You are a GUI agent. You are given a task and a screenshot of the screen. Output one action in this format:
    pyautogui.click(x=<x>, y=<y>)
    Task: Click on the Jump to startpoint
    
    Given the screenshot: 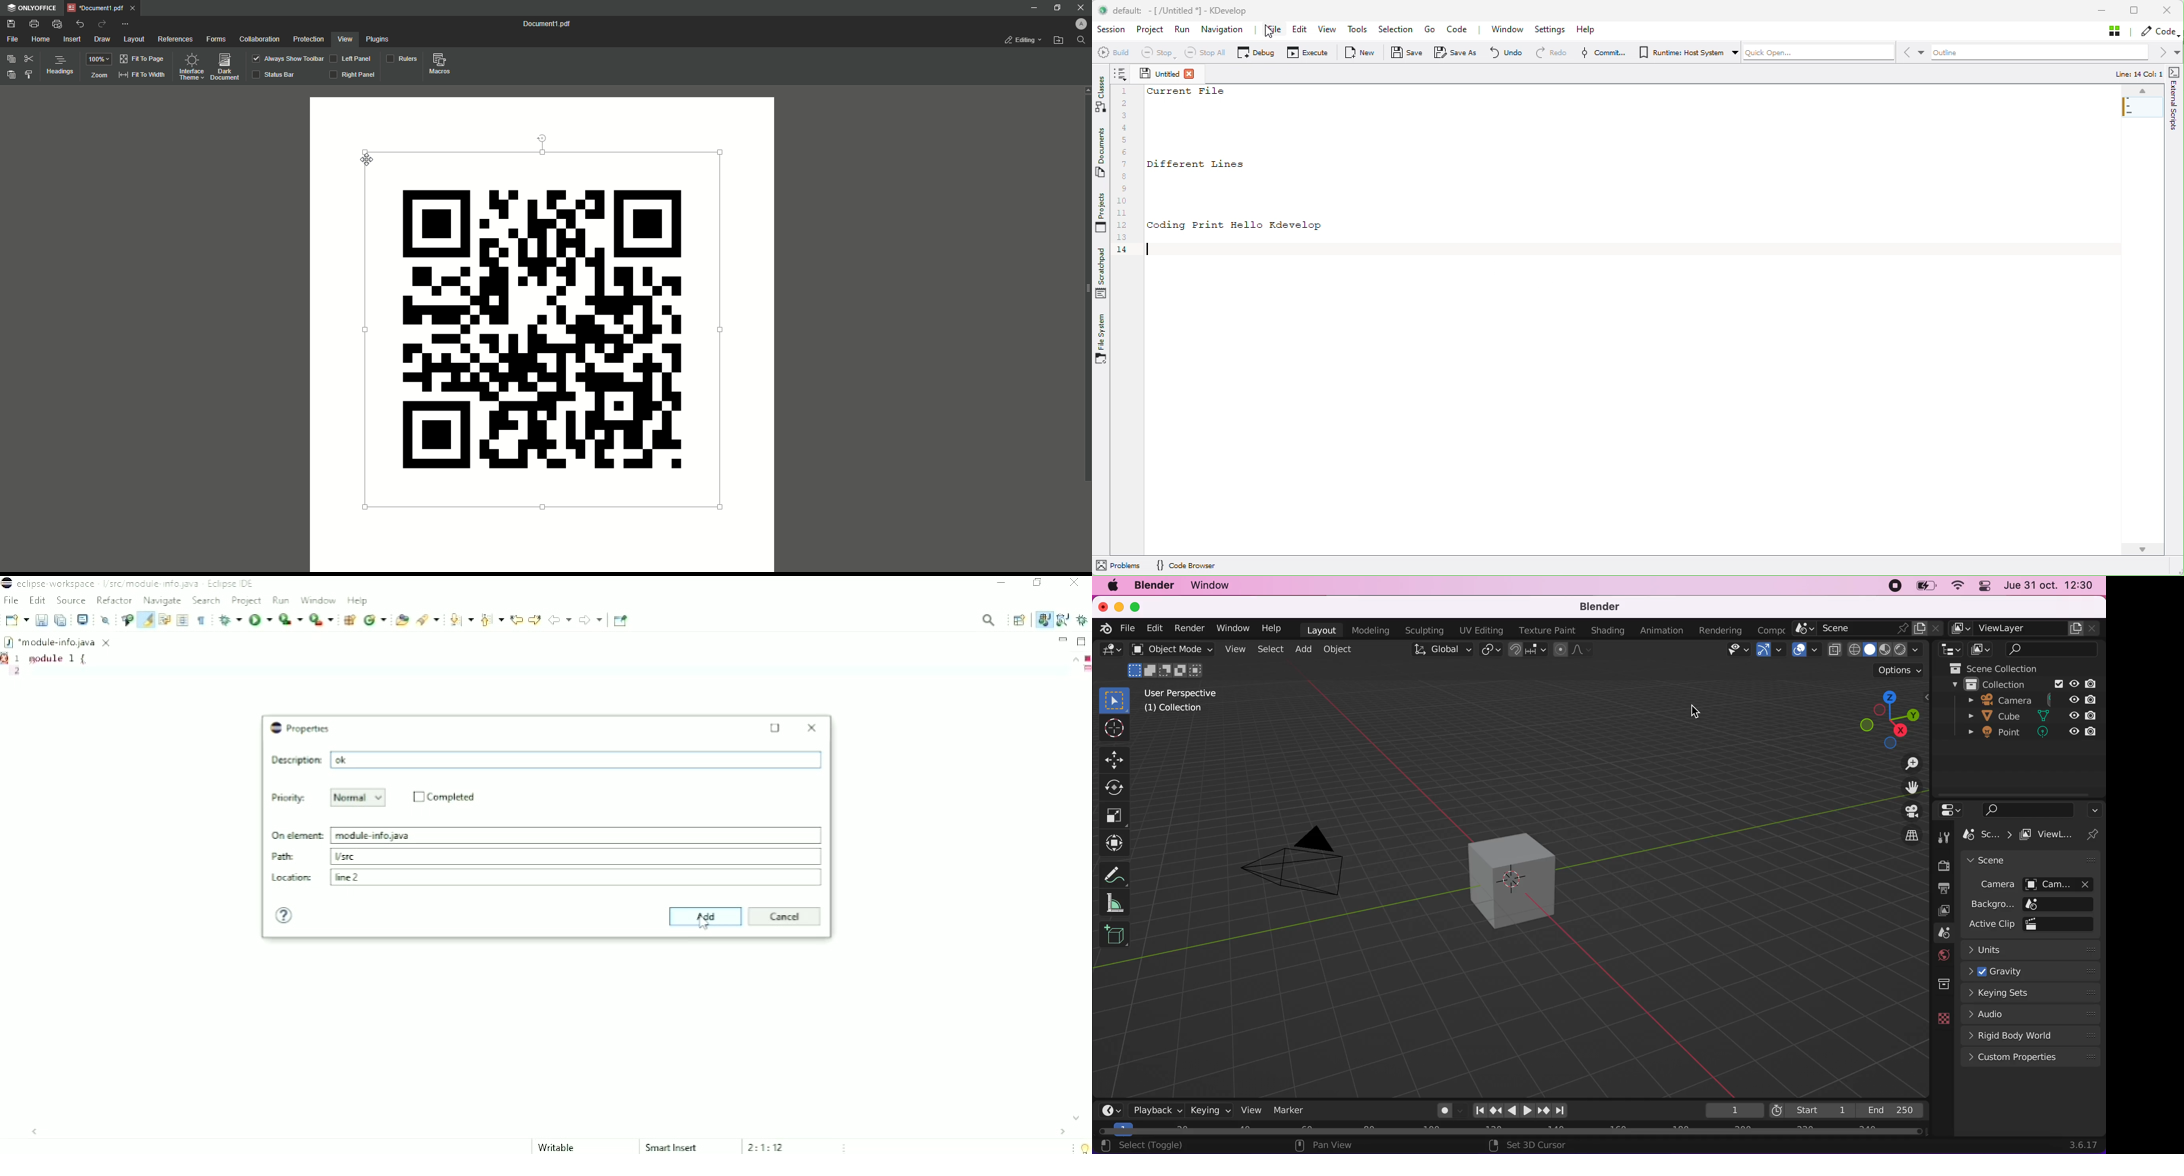 What is the action you would take?
    pyautogui.click(x=1476, y=1111)
    